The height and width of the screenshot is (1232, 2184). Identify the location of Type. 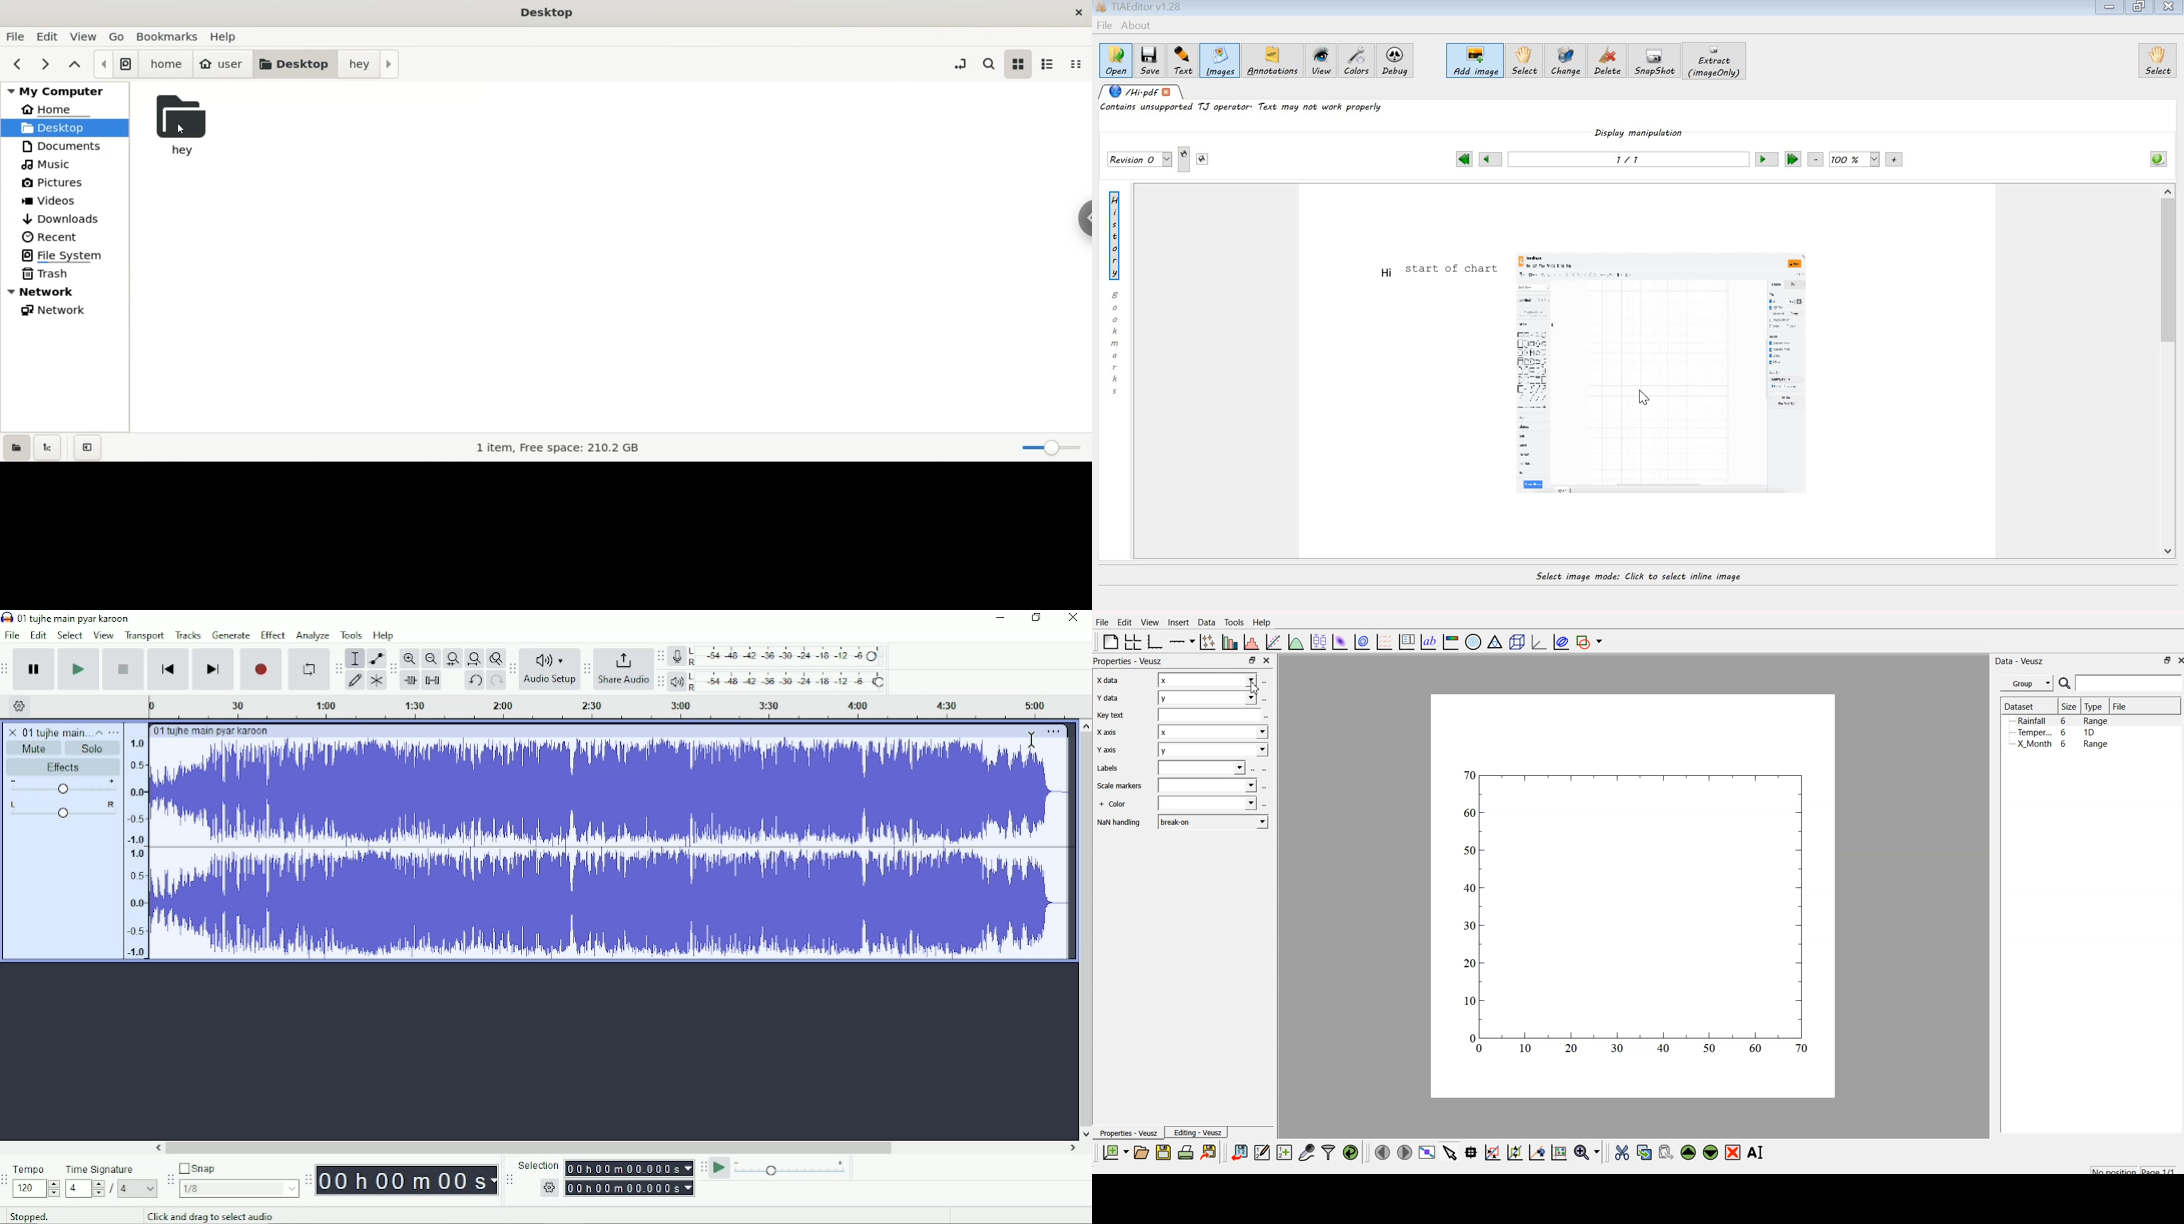
(2094, 707).